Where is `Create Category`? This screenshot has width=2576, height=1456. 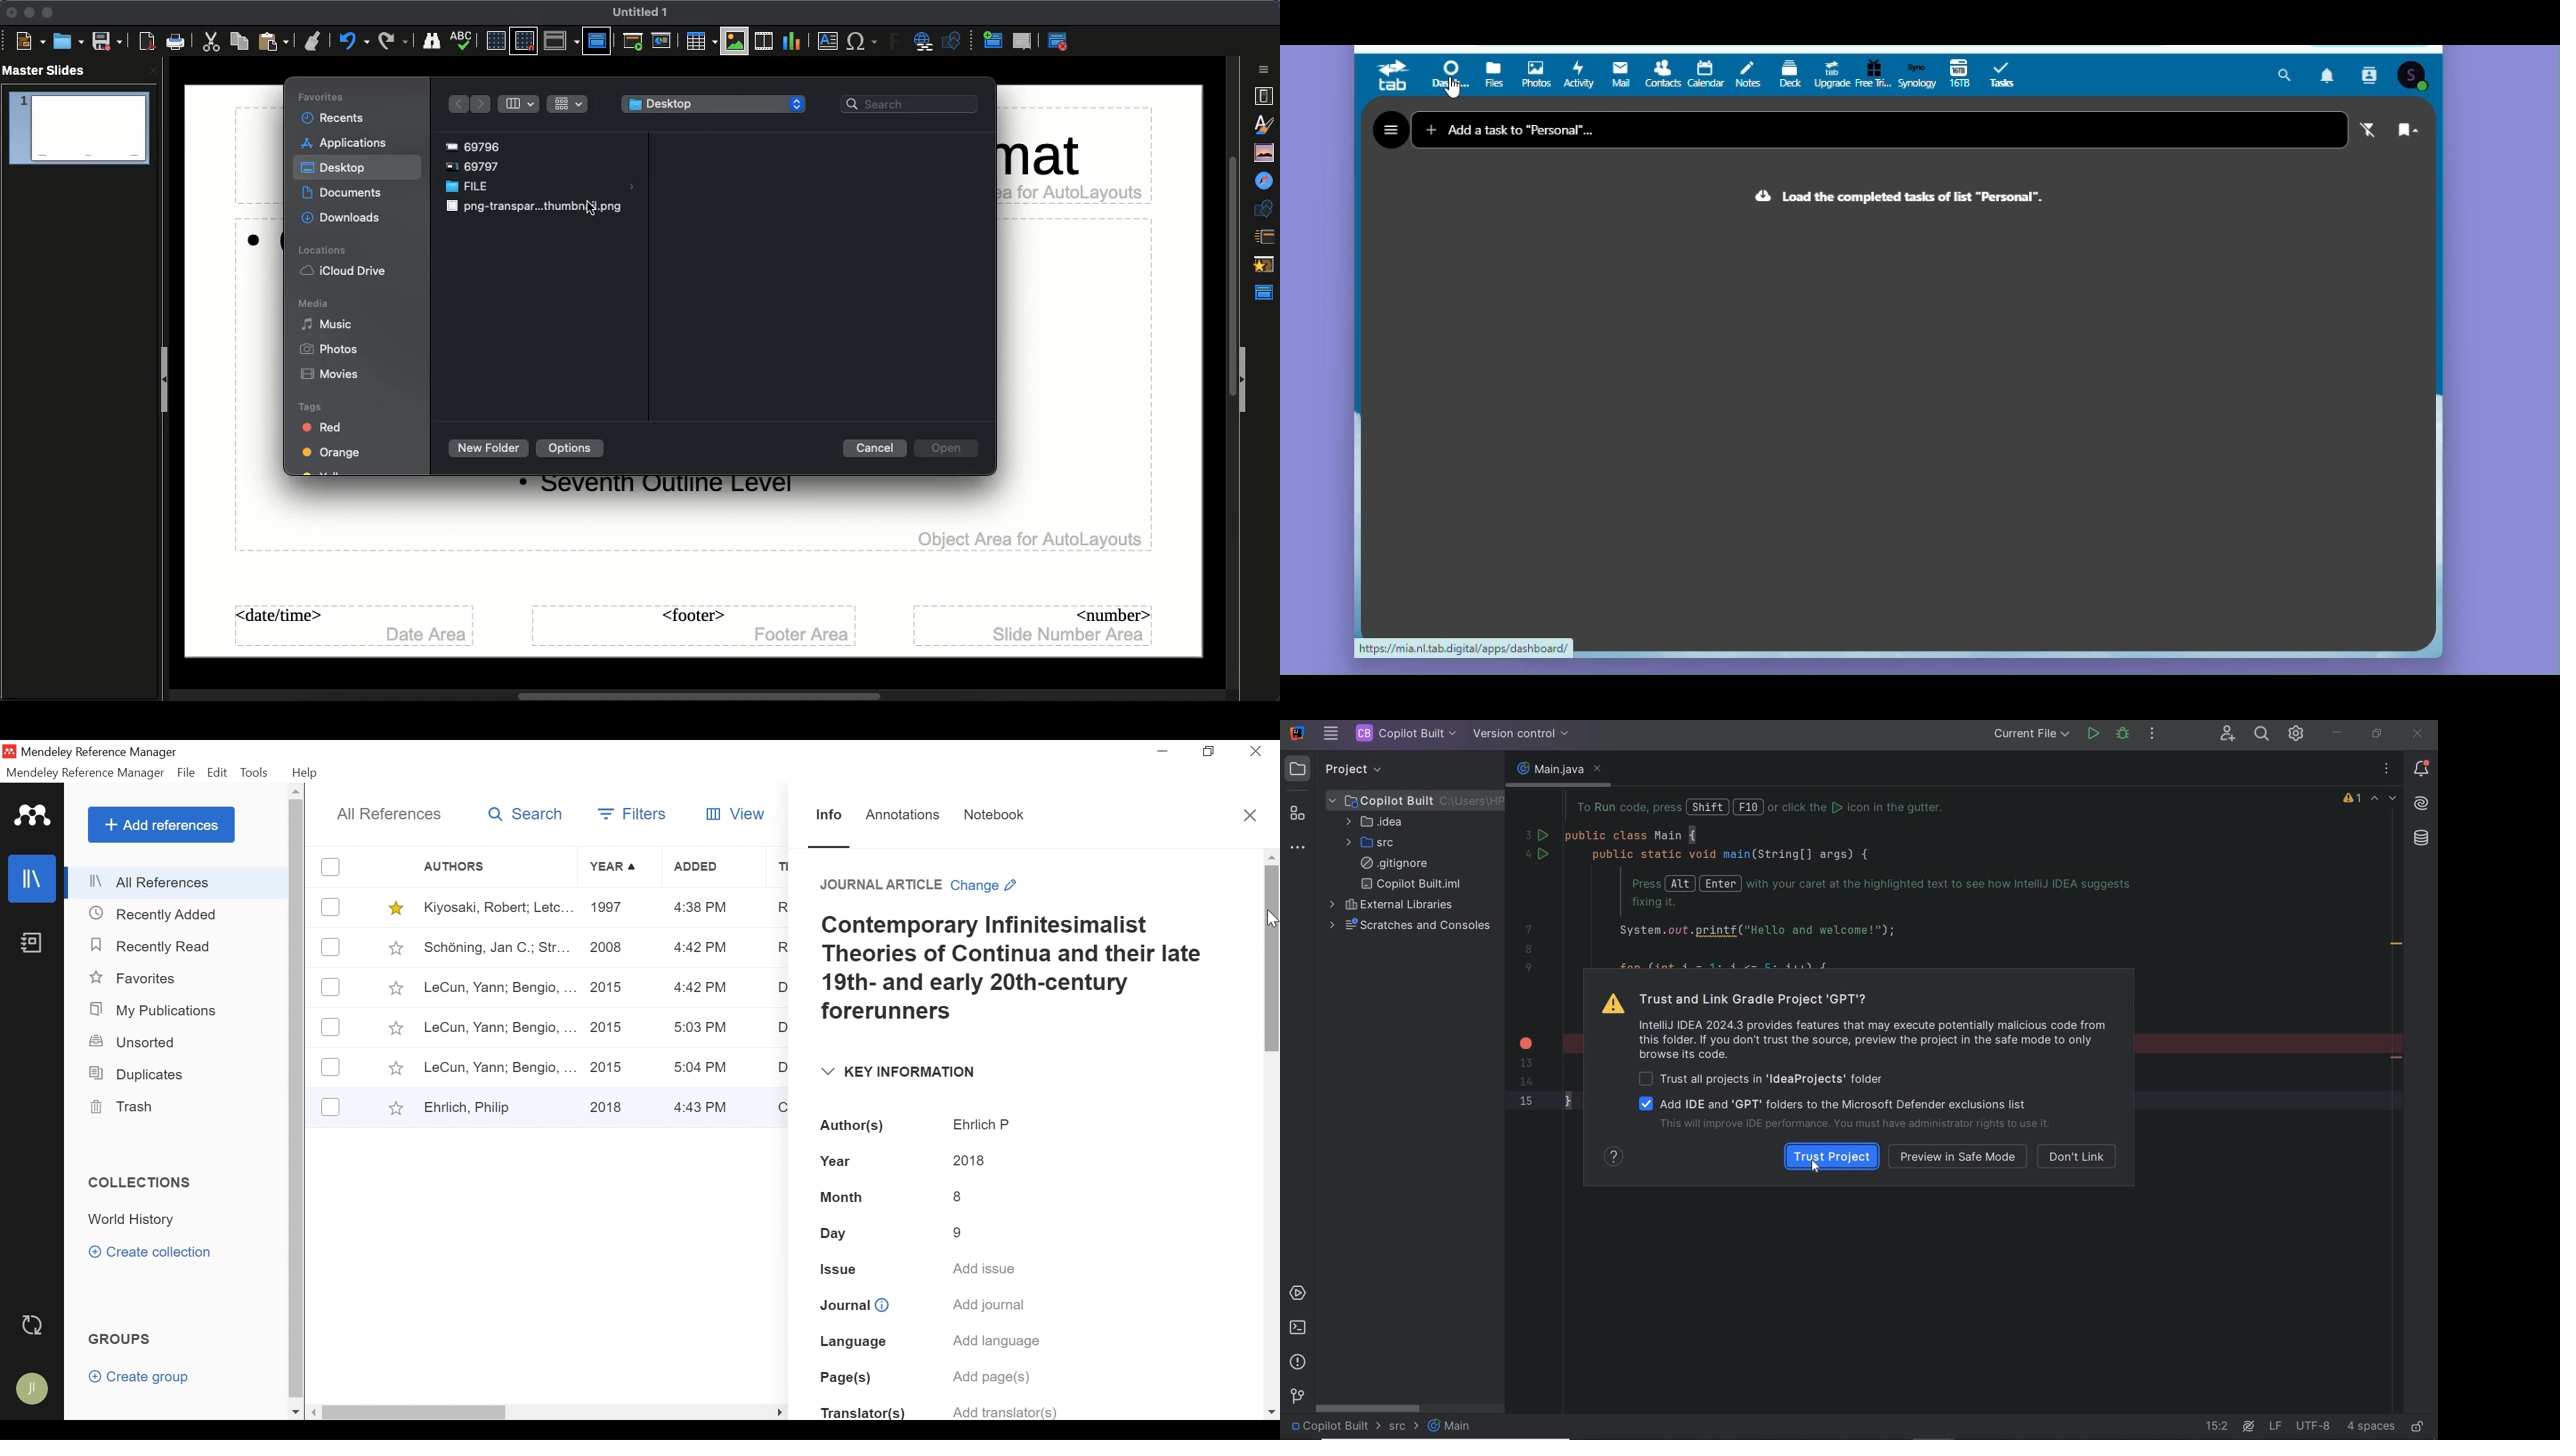
Create Category is located at coordinates (153, 1253).